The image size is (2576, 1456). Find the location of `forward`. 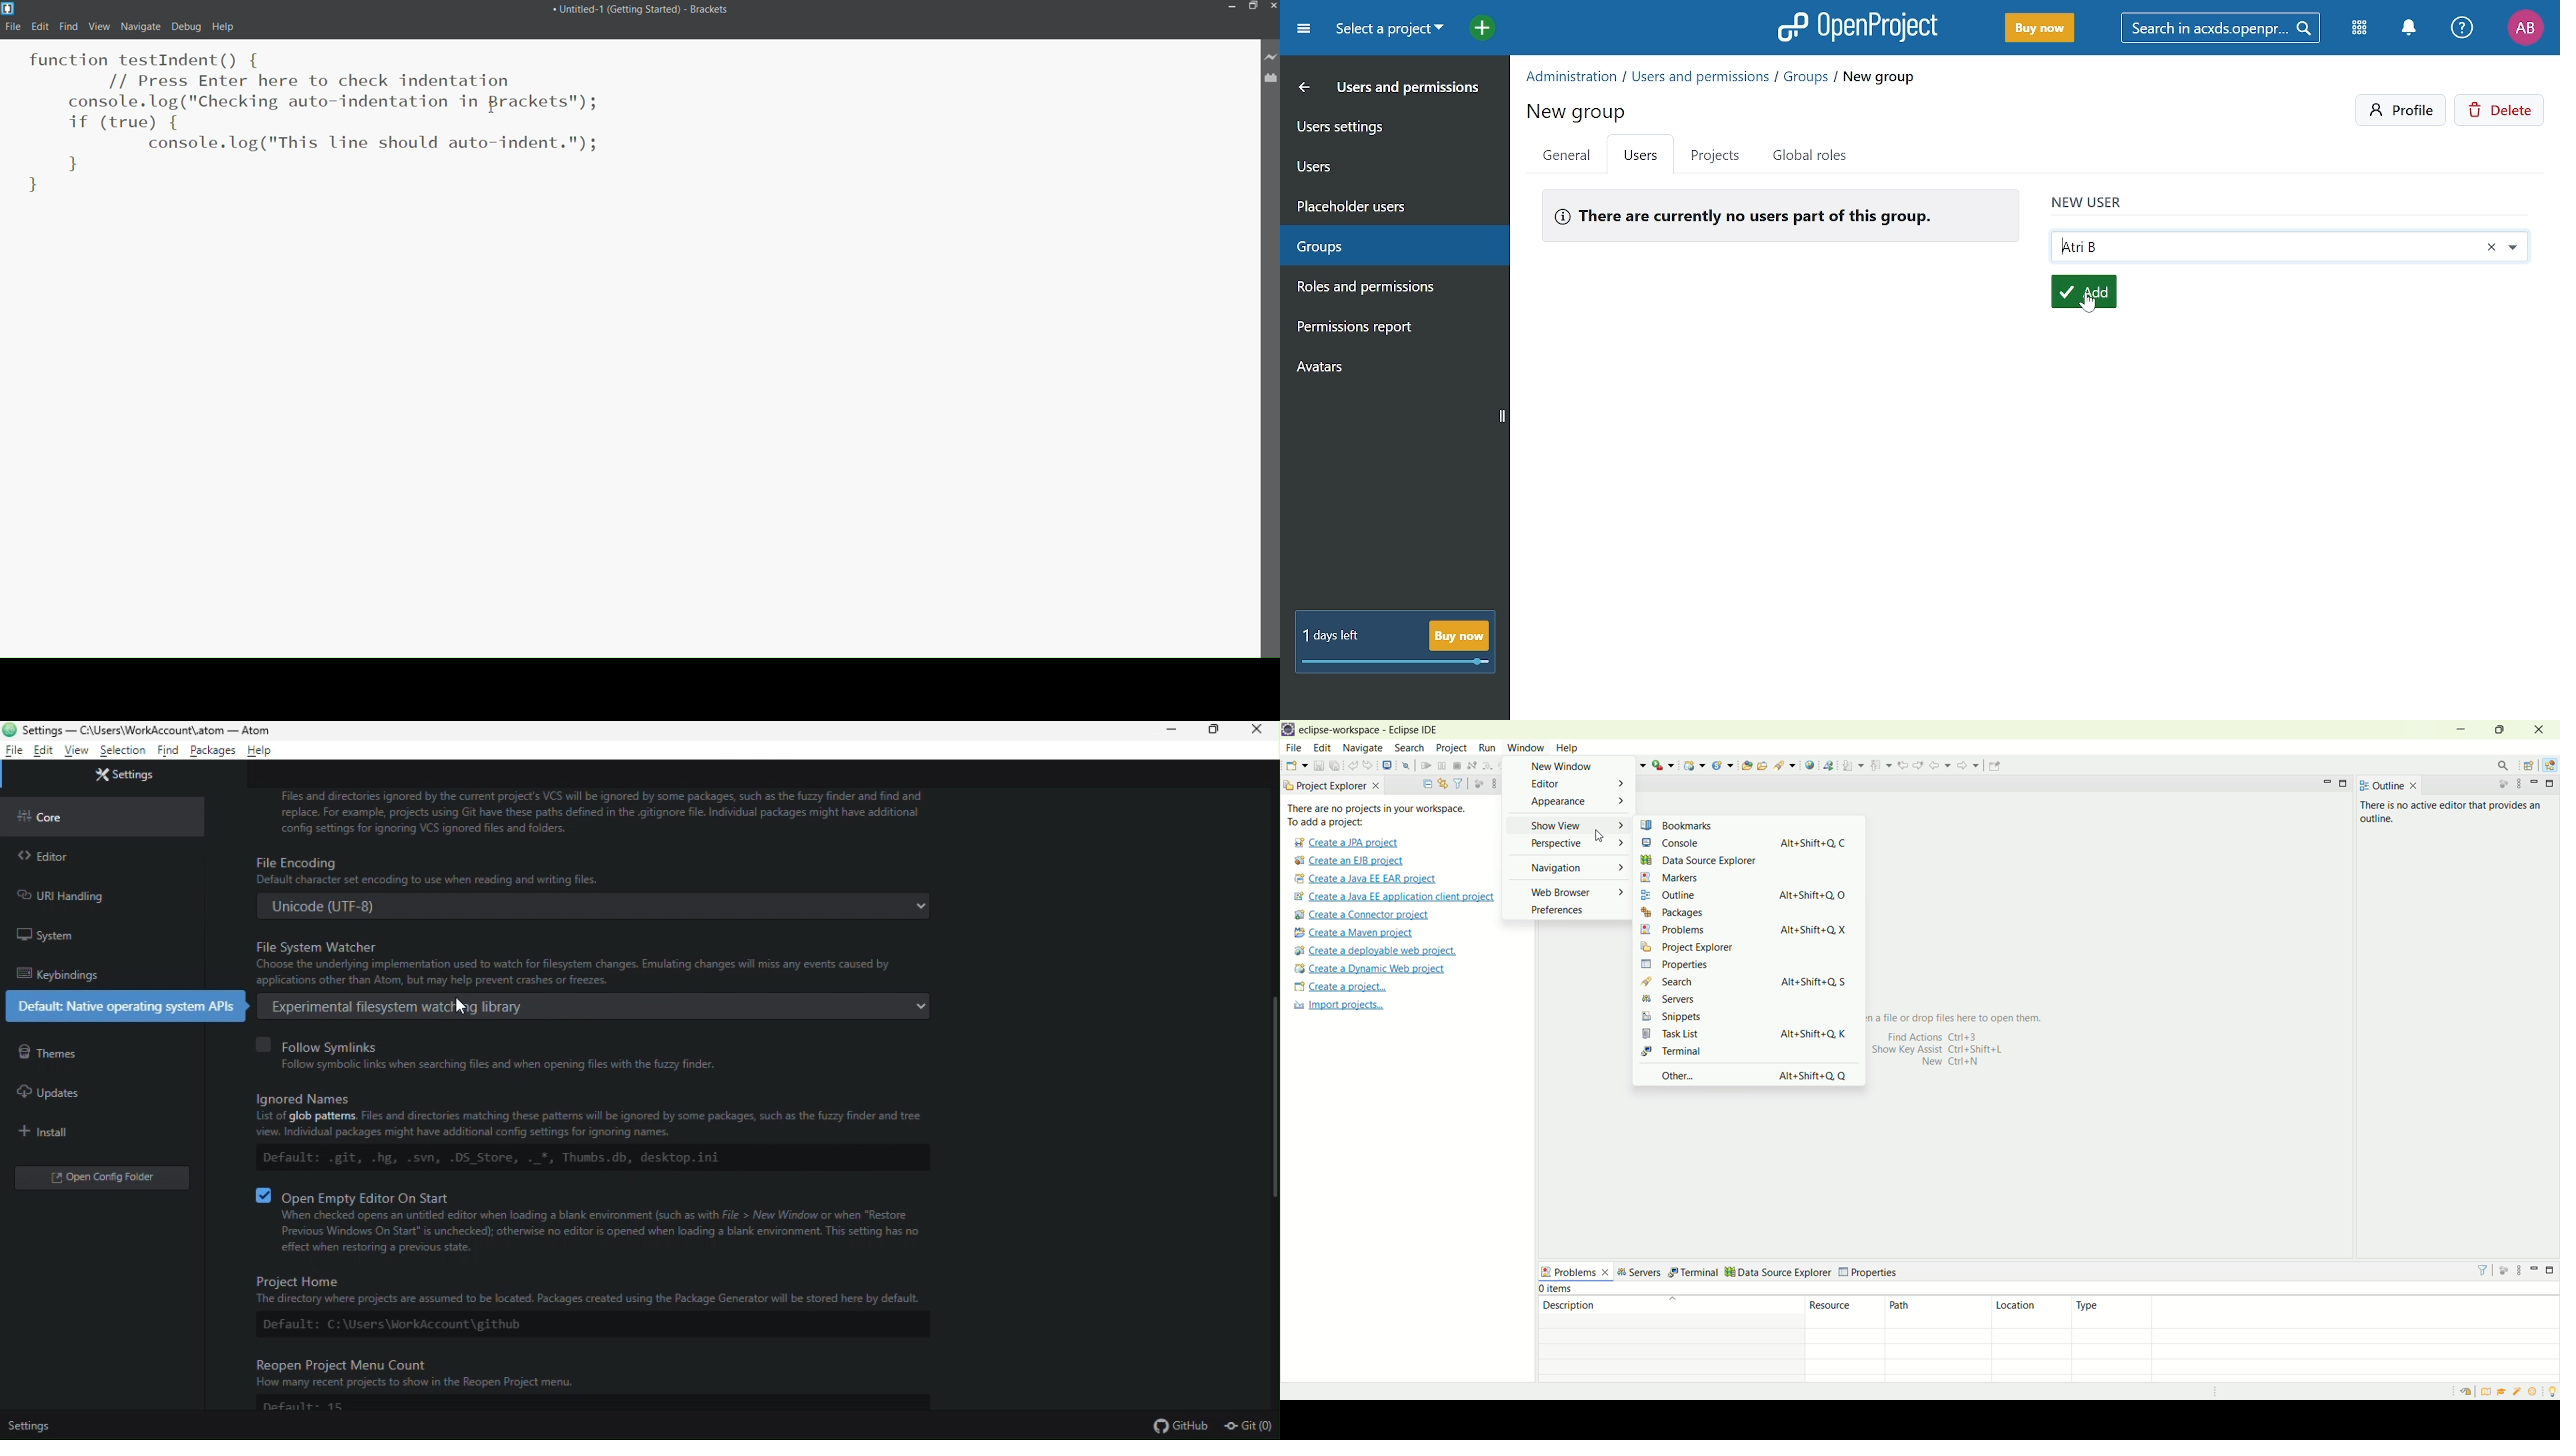

forward is located at coordinates (1968, 764).